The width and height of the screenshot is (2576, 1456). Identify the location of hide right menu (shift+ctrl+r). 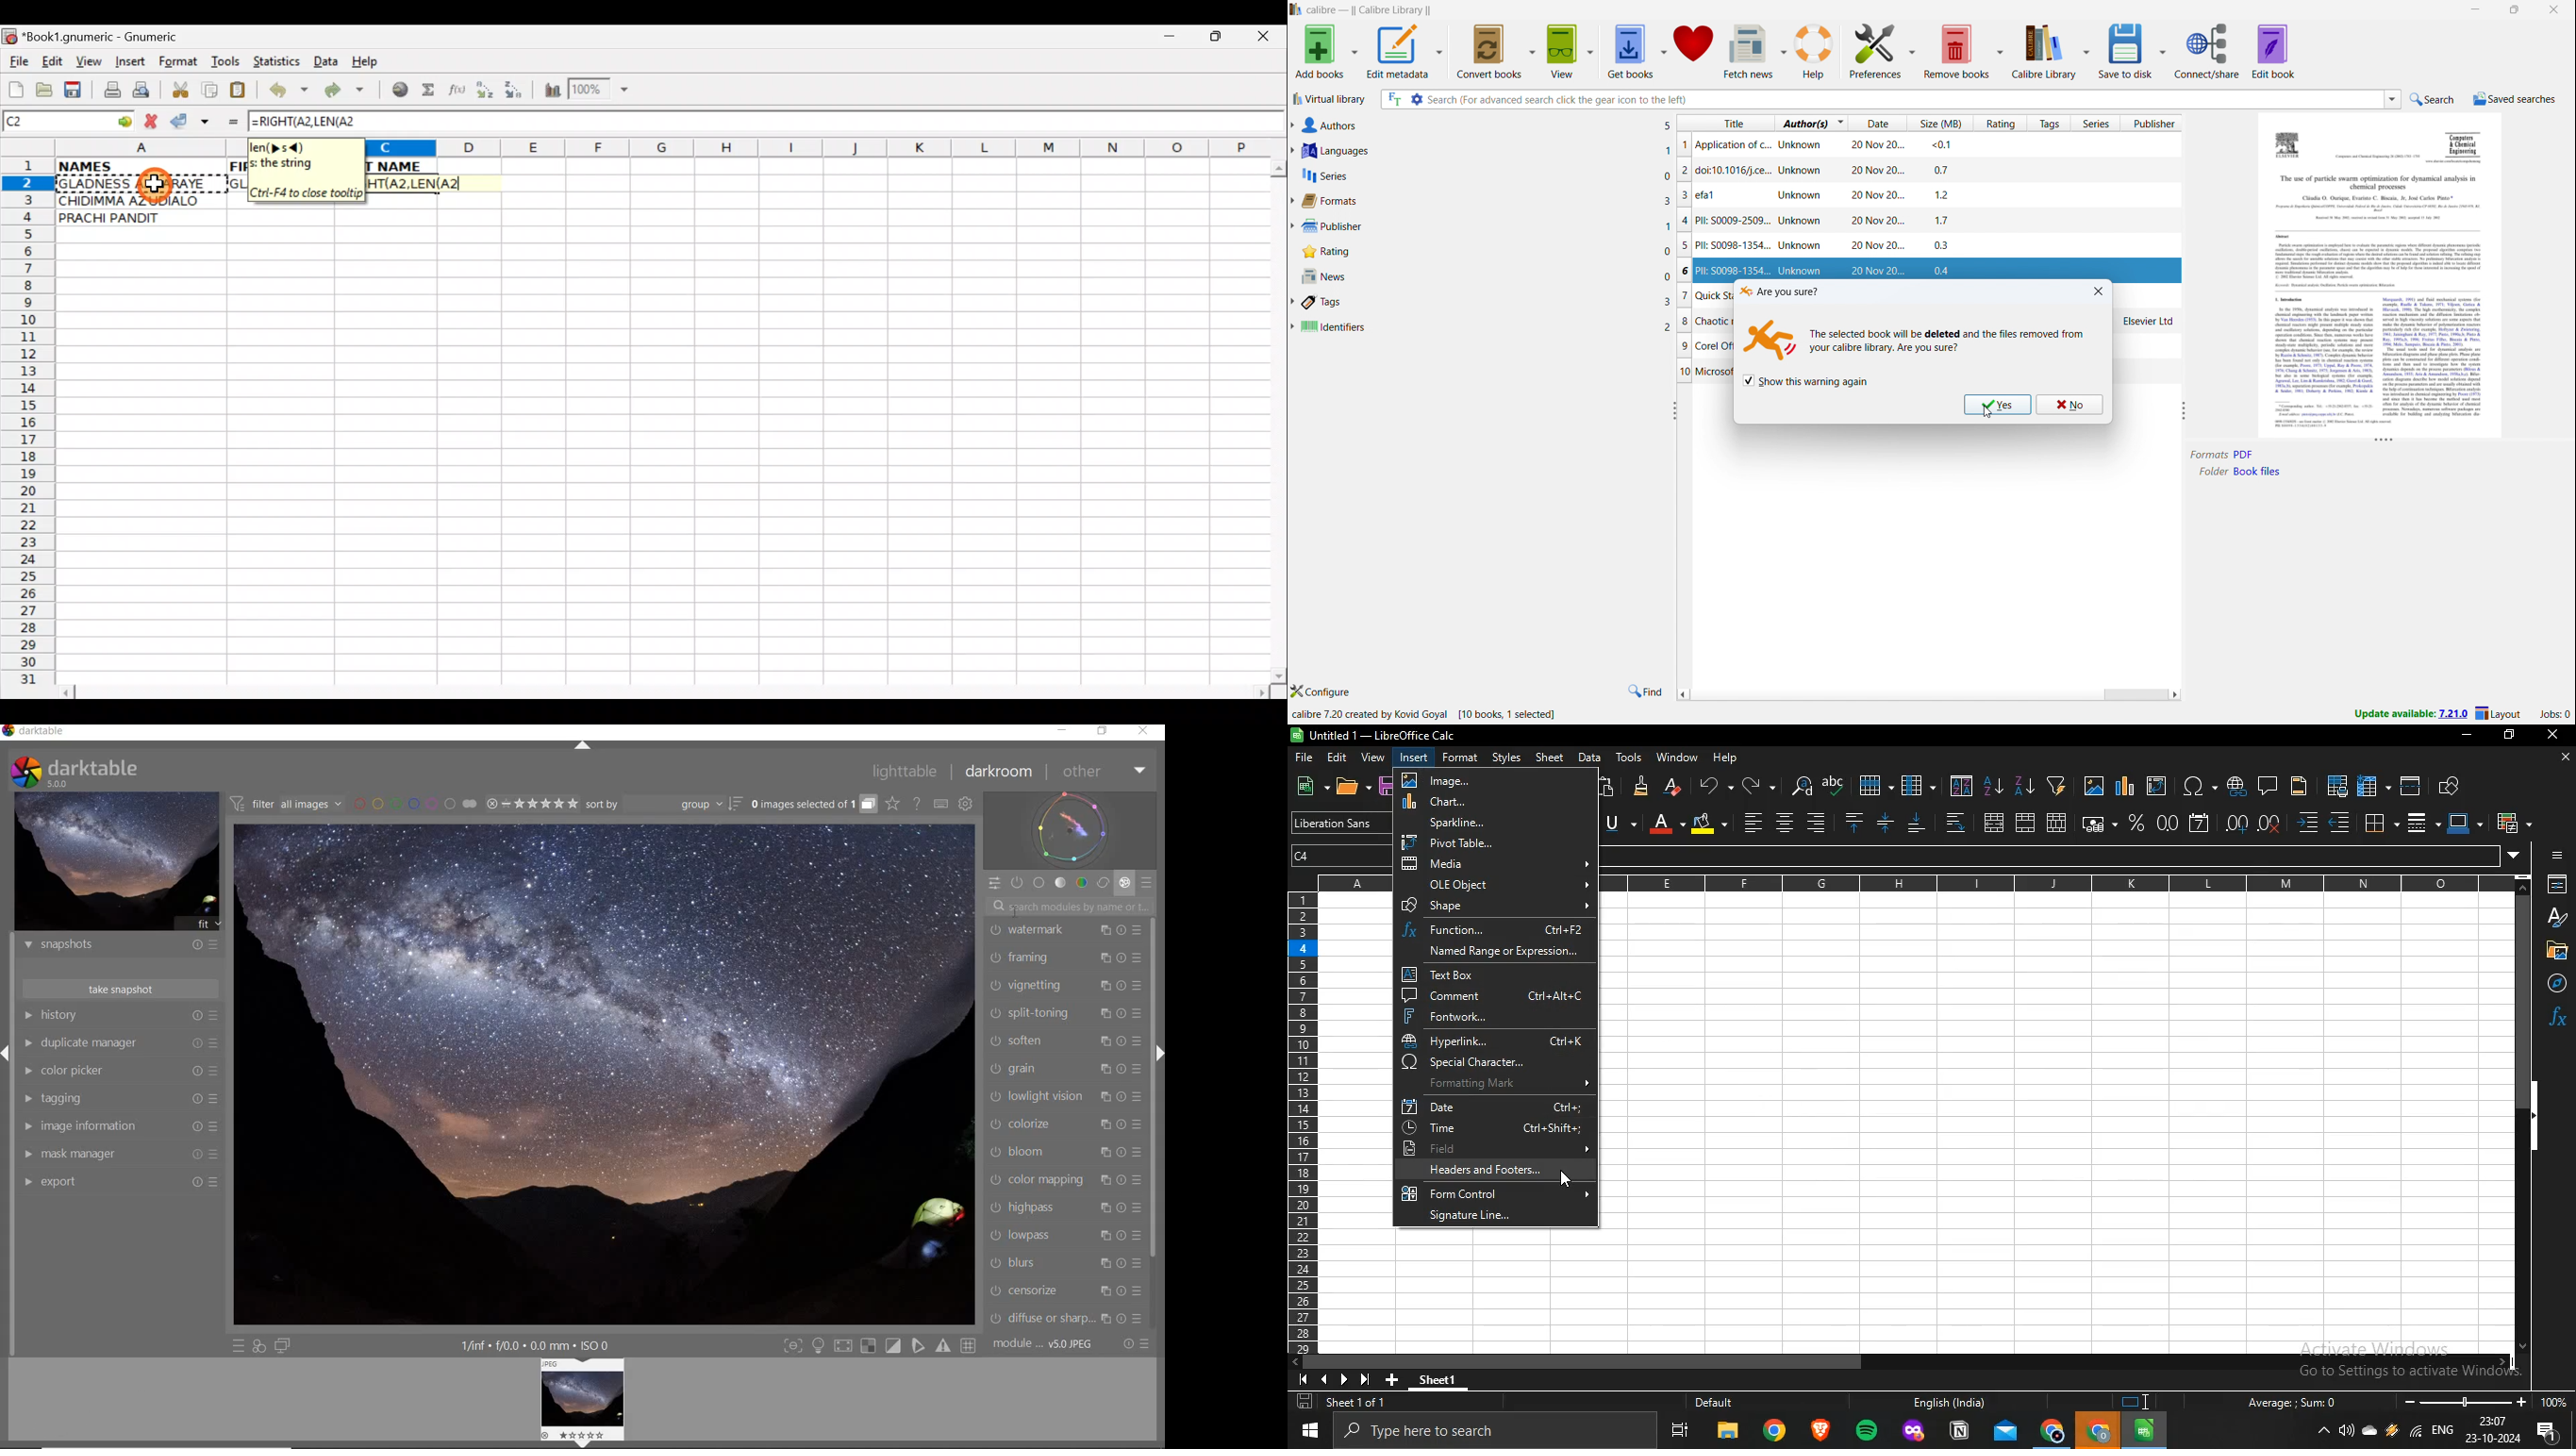
(1159, 1053).